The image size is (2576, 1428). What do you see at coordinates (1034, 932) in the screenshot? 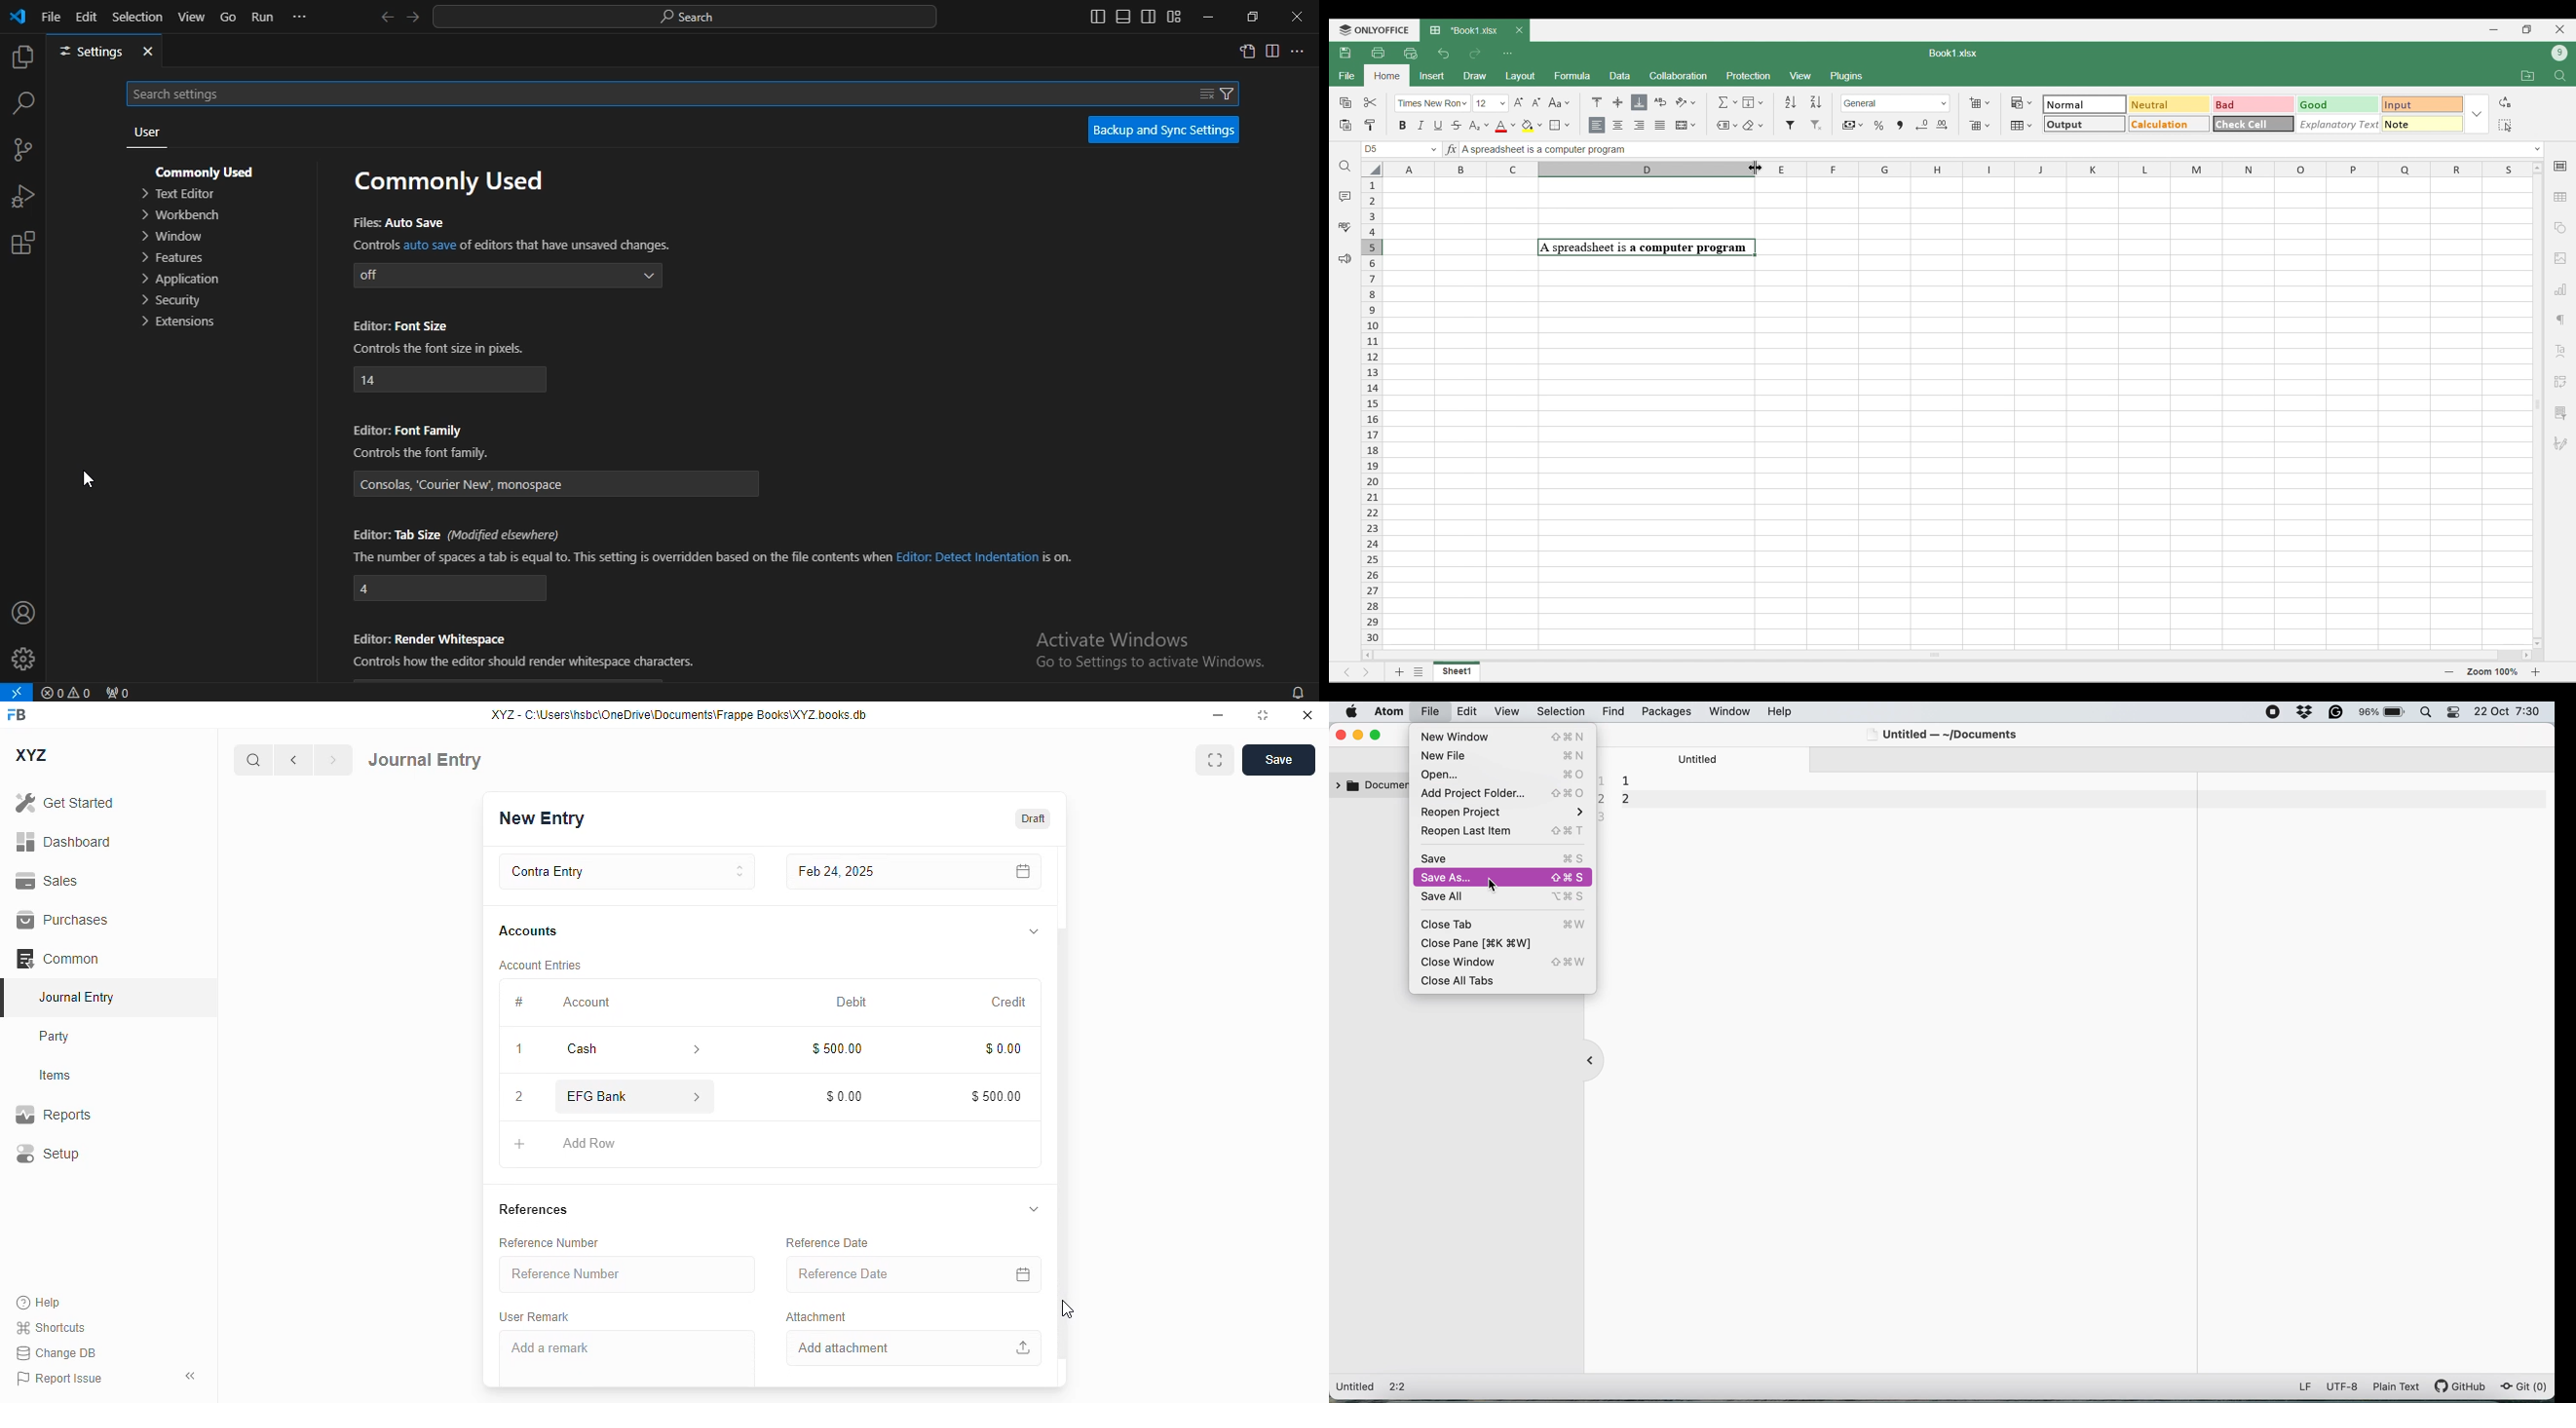
I see `toggle expand/collapse` at bounding box center [1034, 932].